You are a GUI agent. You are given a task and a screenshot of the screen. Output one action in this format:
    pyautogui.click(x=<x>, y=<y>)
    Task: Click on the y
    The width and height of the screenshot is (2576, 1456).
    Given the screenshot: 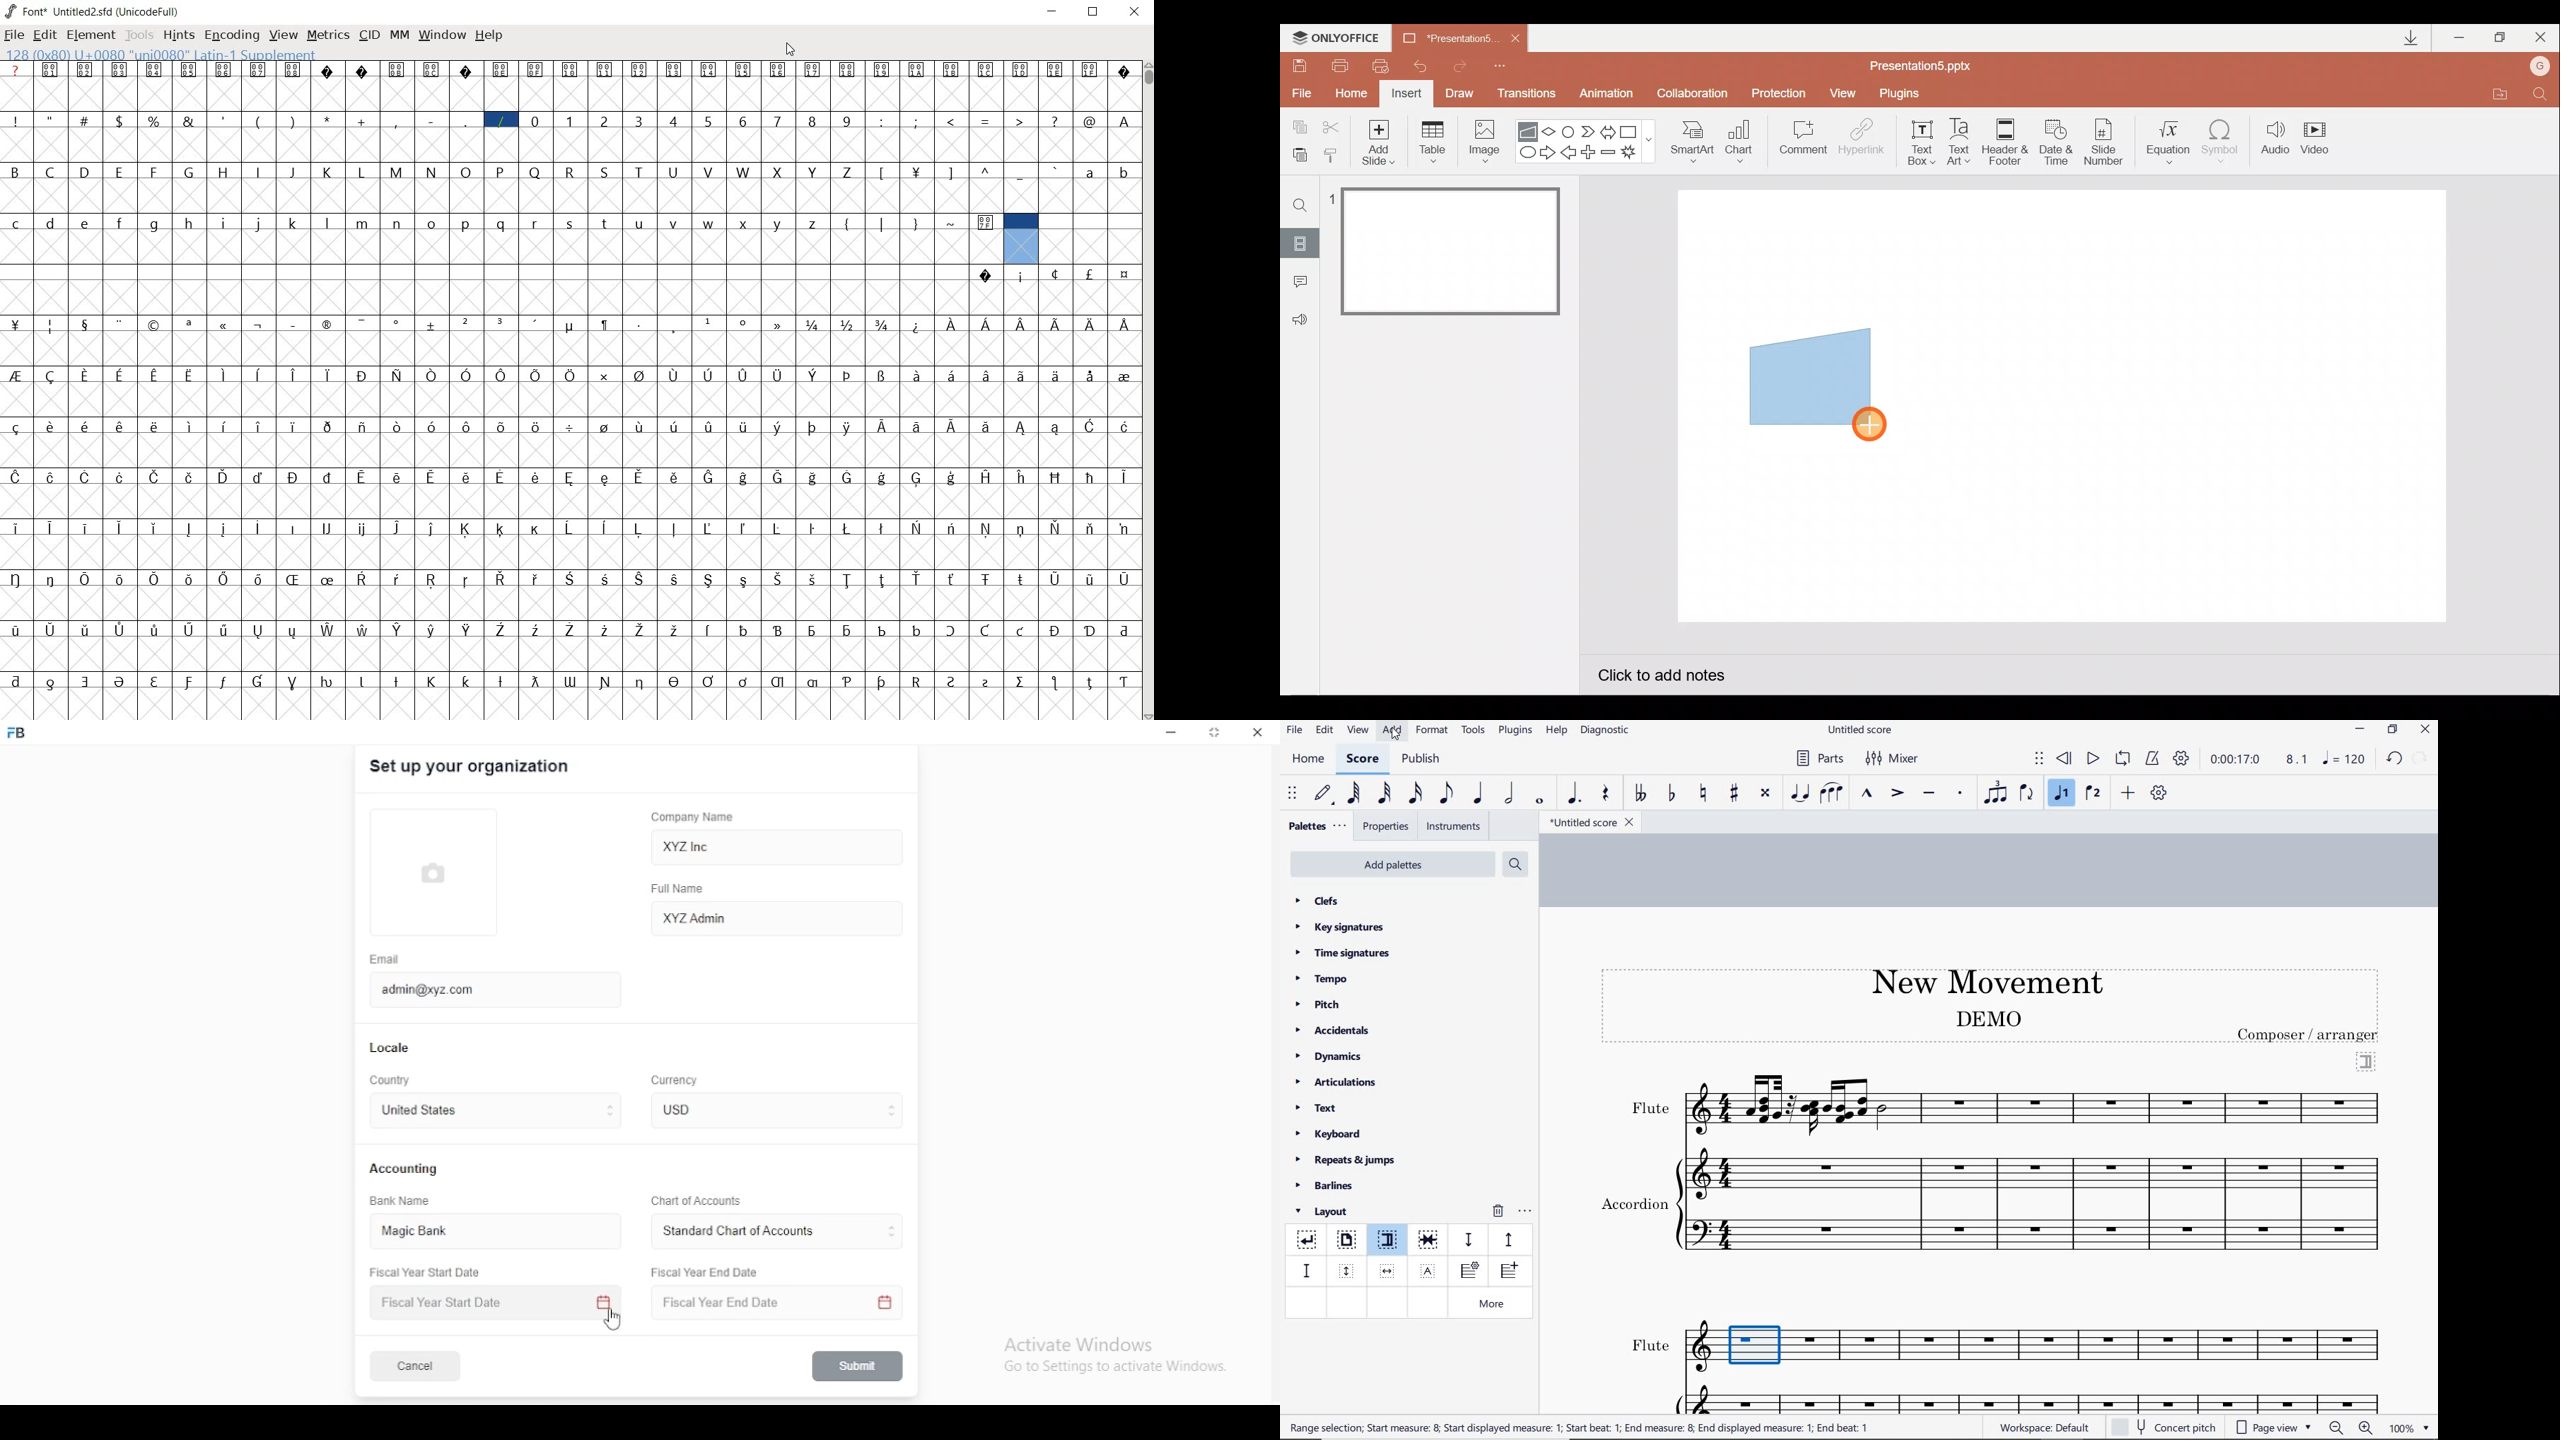 What is the action you would take?
    pyautogui.click(x=779, y=223)
    